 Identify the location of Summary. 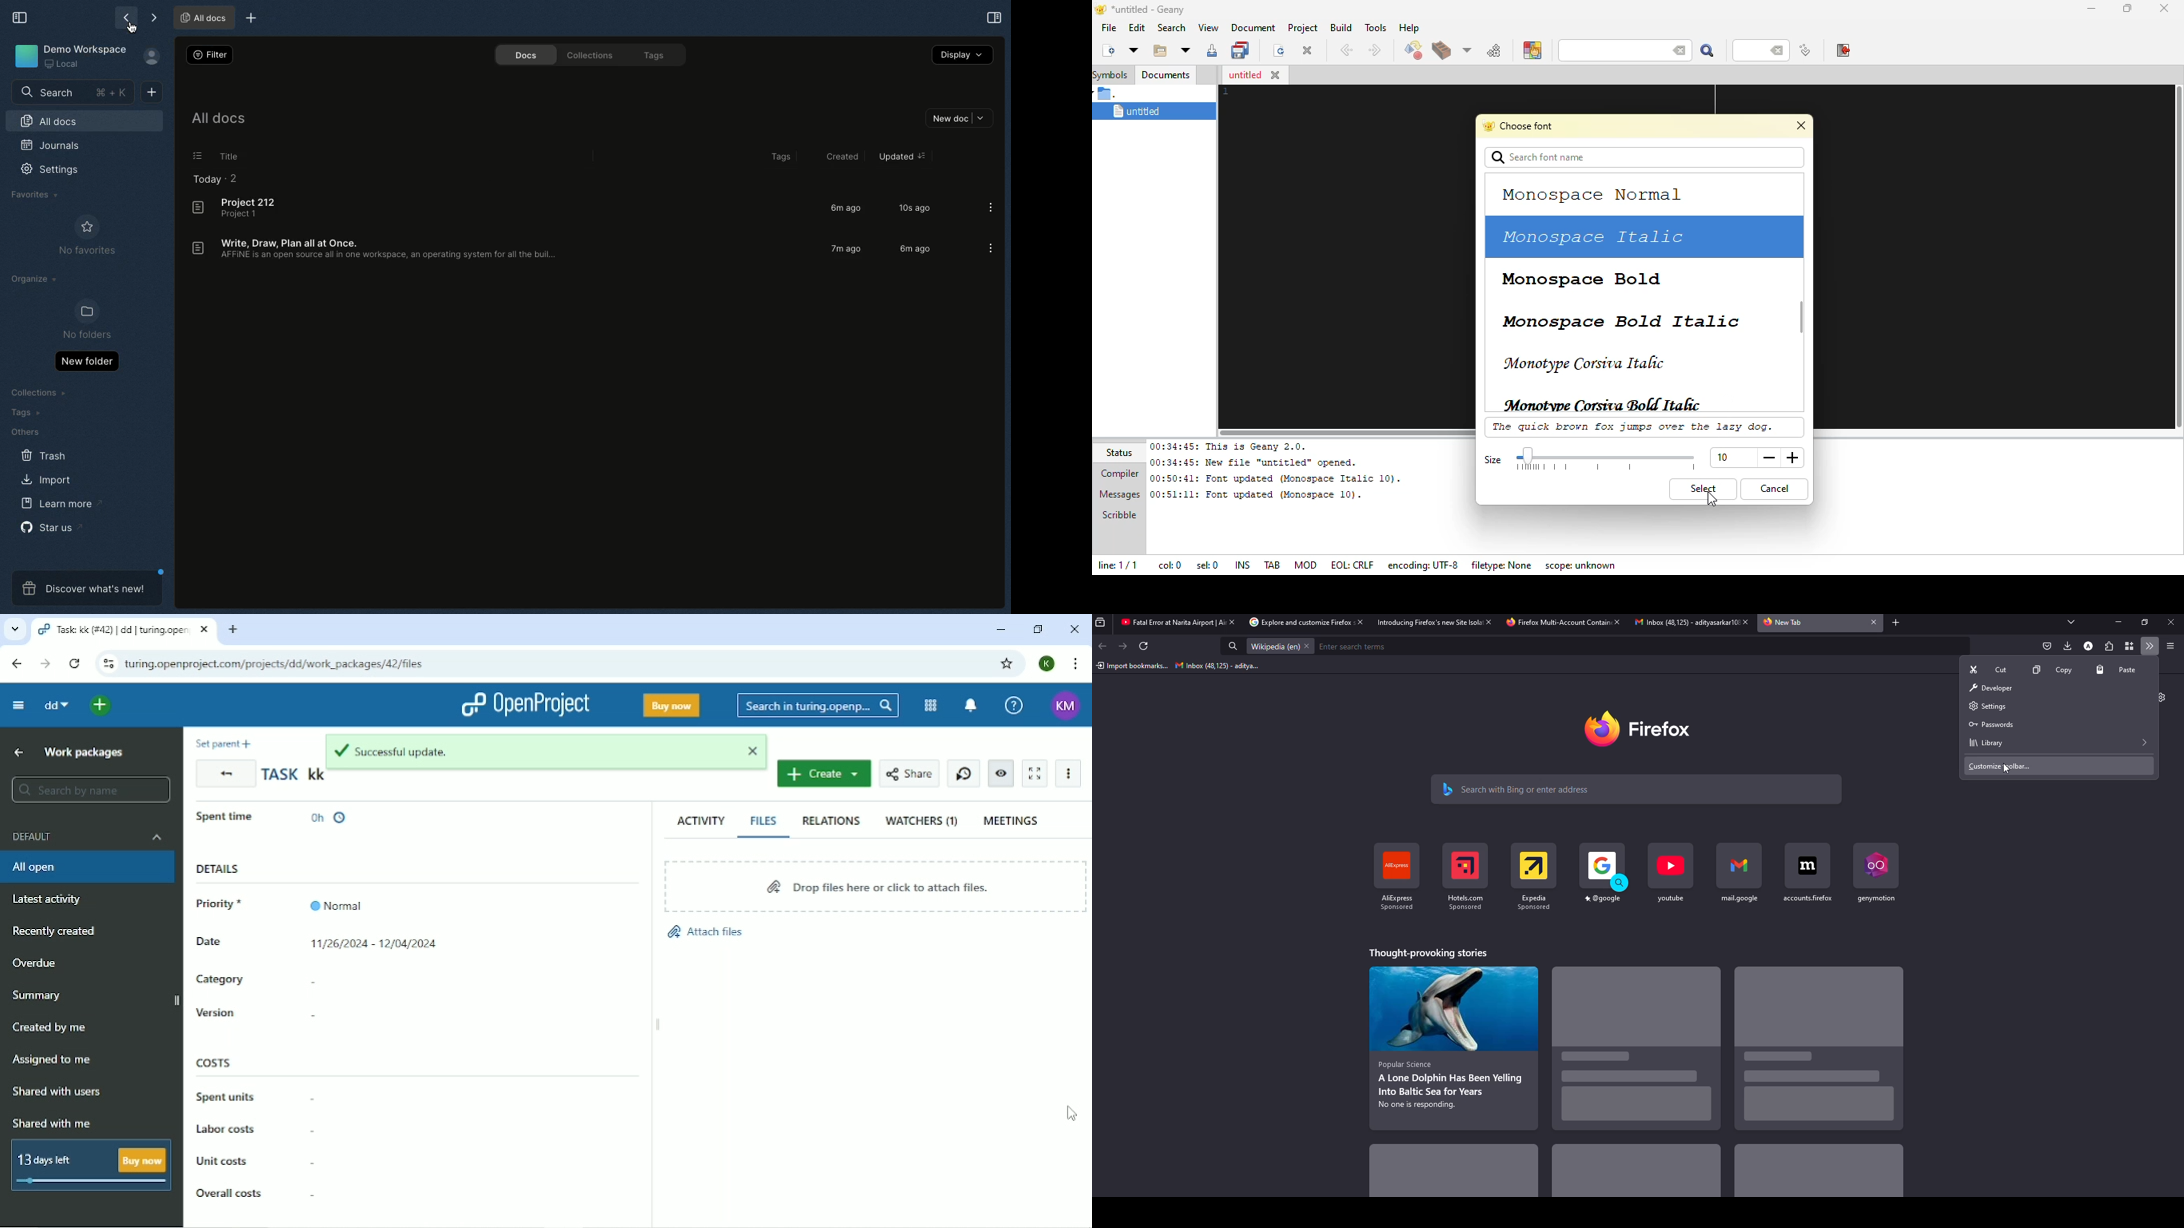
(36, 996).